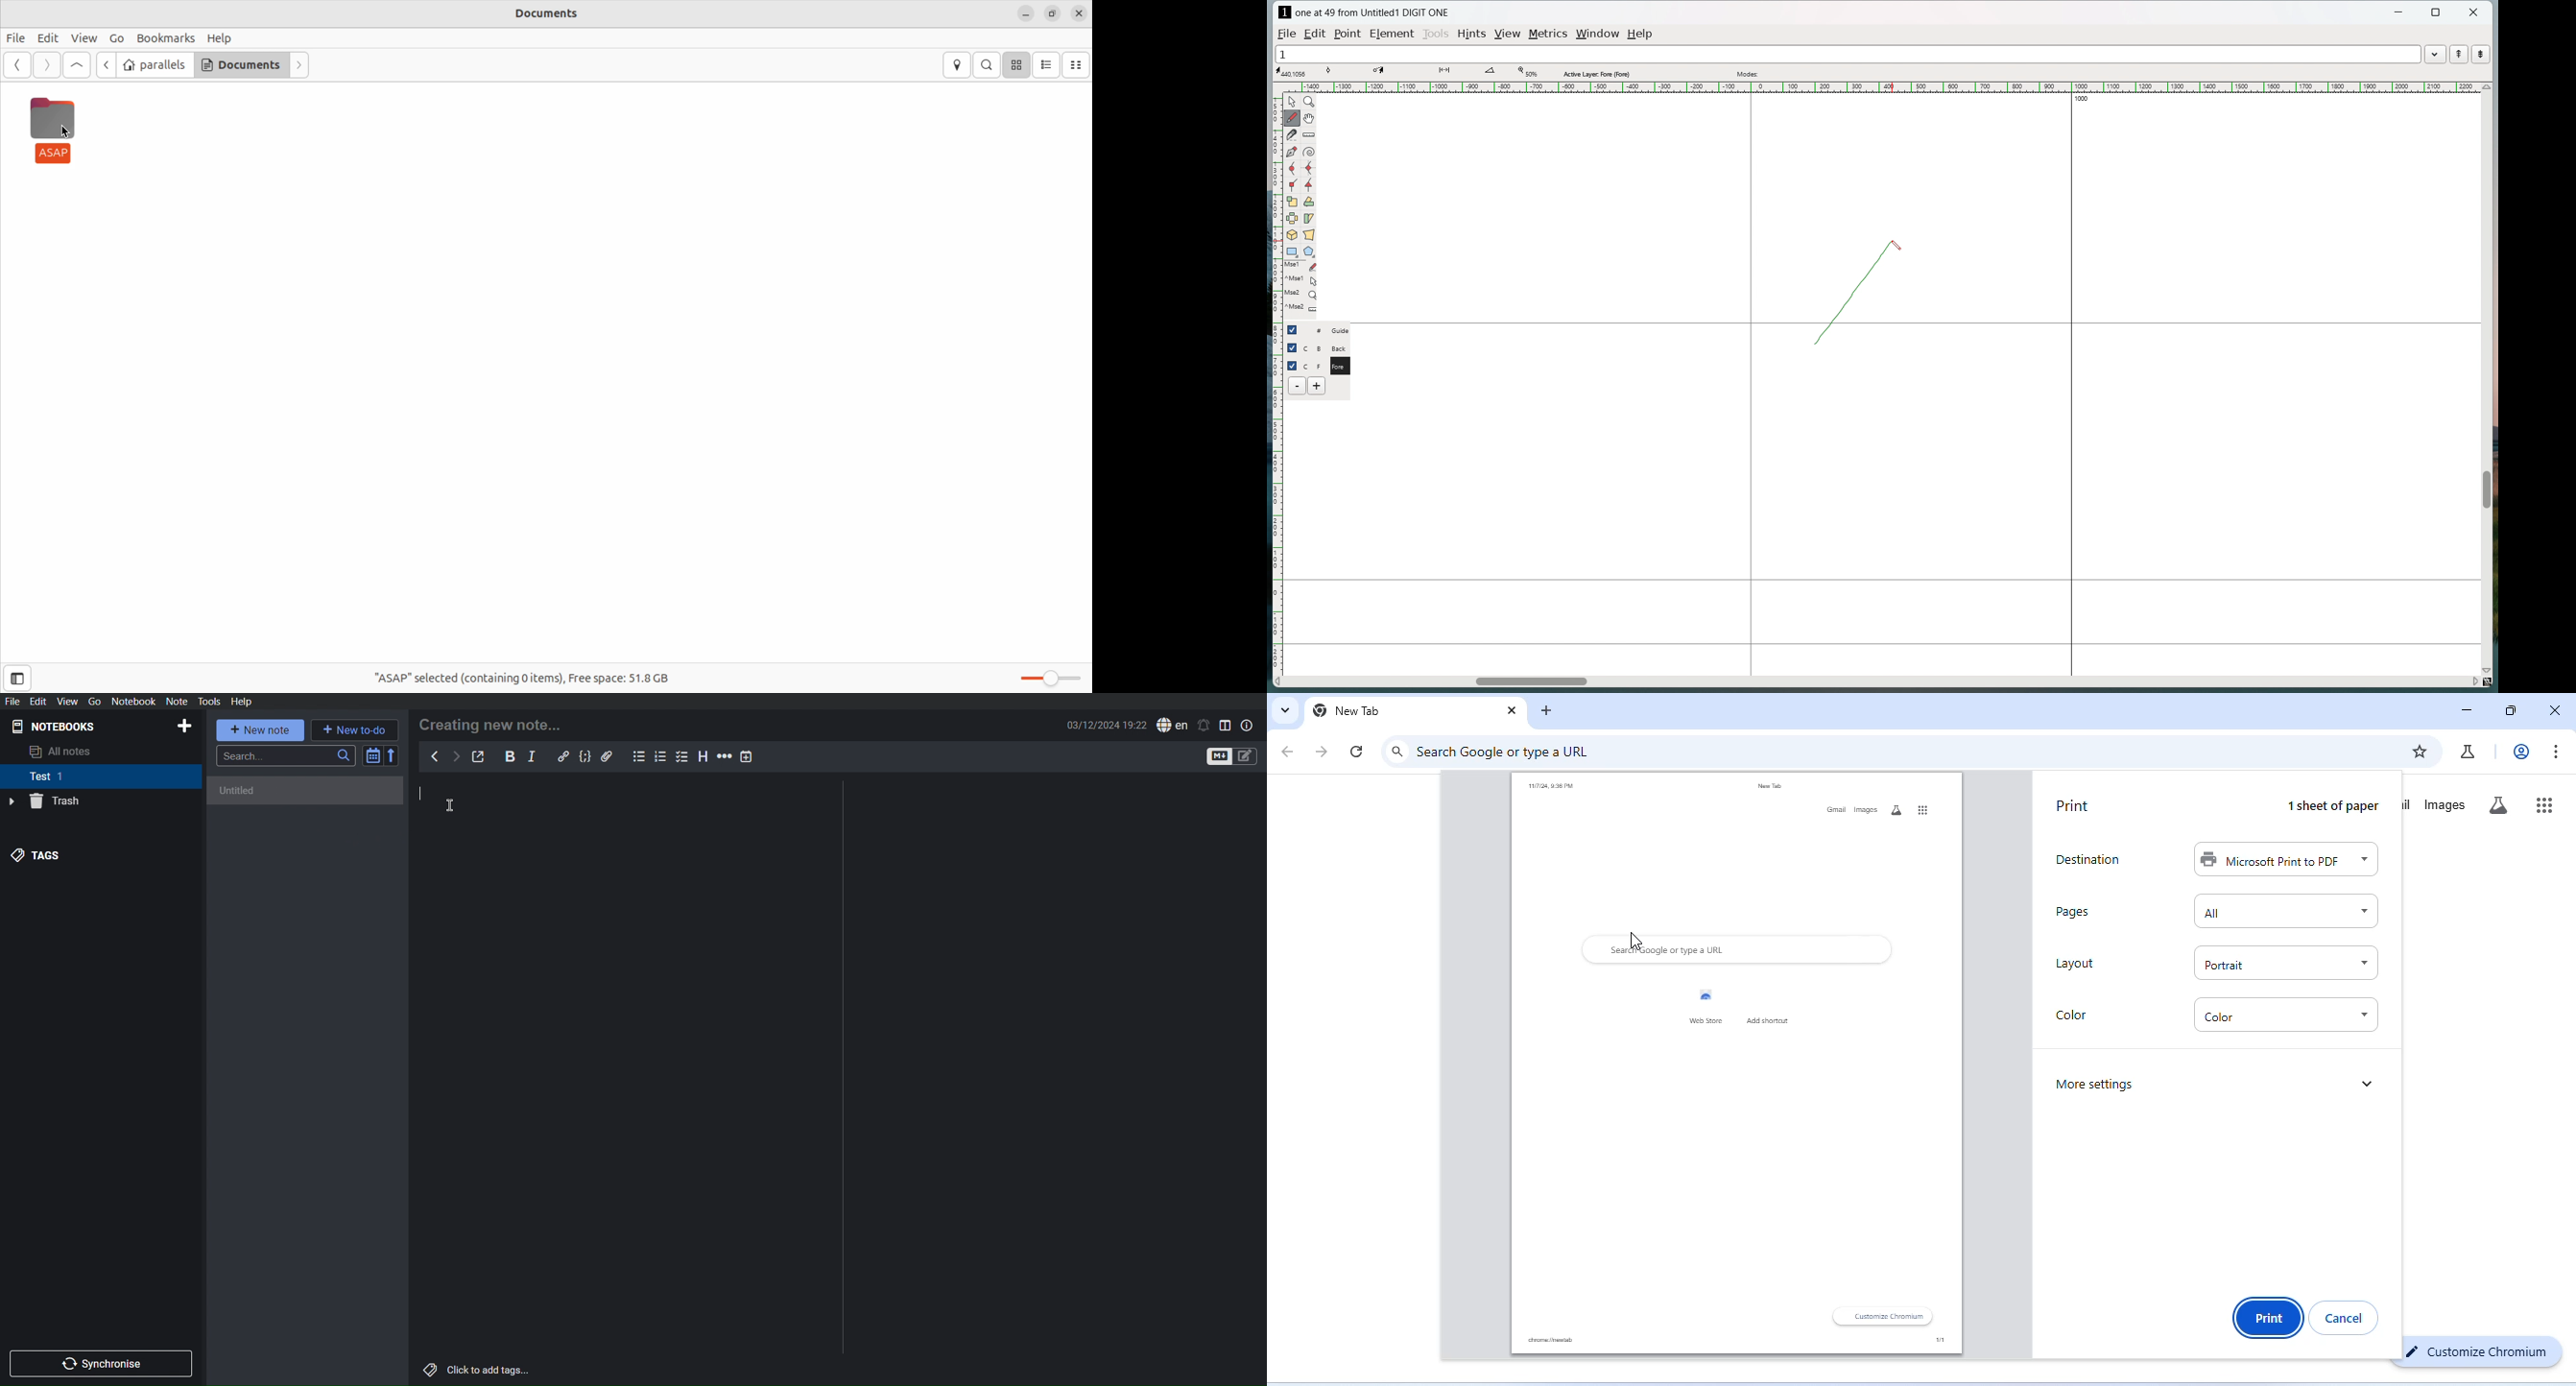 The image size is (2576, 1400). What do you see at coordinates (436, 755) in the screenshot?
I see `Back` at bounding box center [436, 755].